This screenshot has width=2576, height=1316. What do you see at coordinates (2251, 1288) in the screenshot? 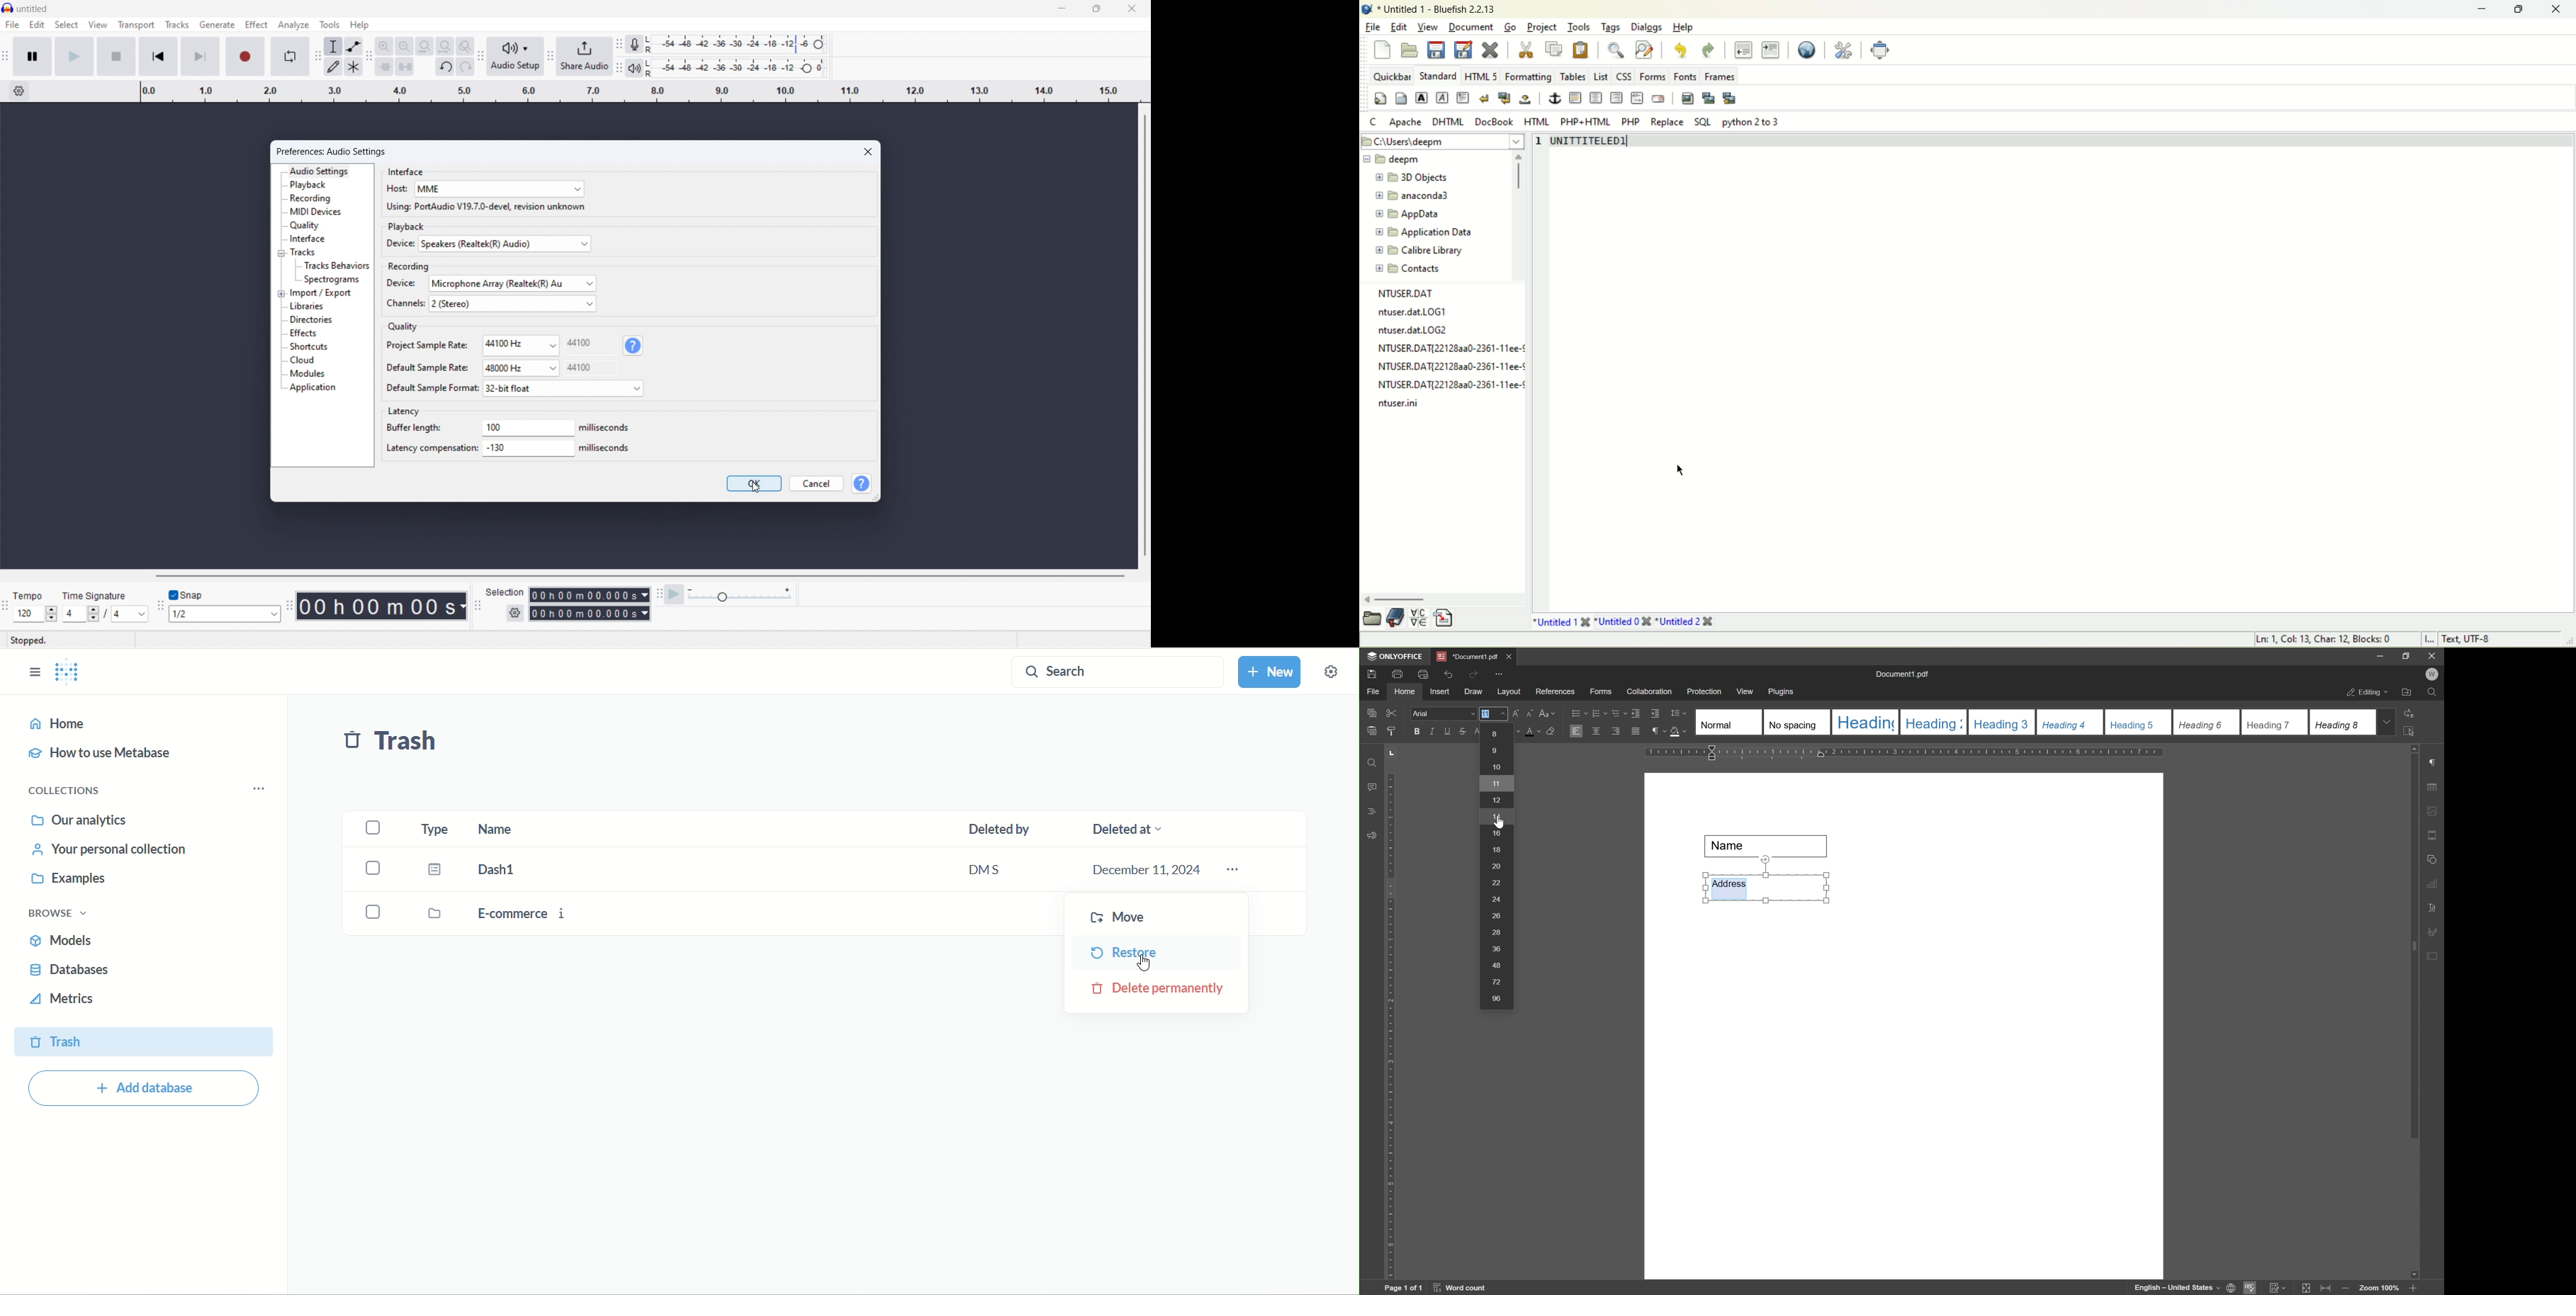
I see `spell checking` at bounding box center [2251, 1288].